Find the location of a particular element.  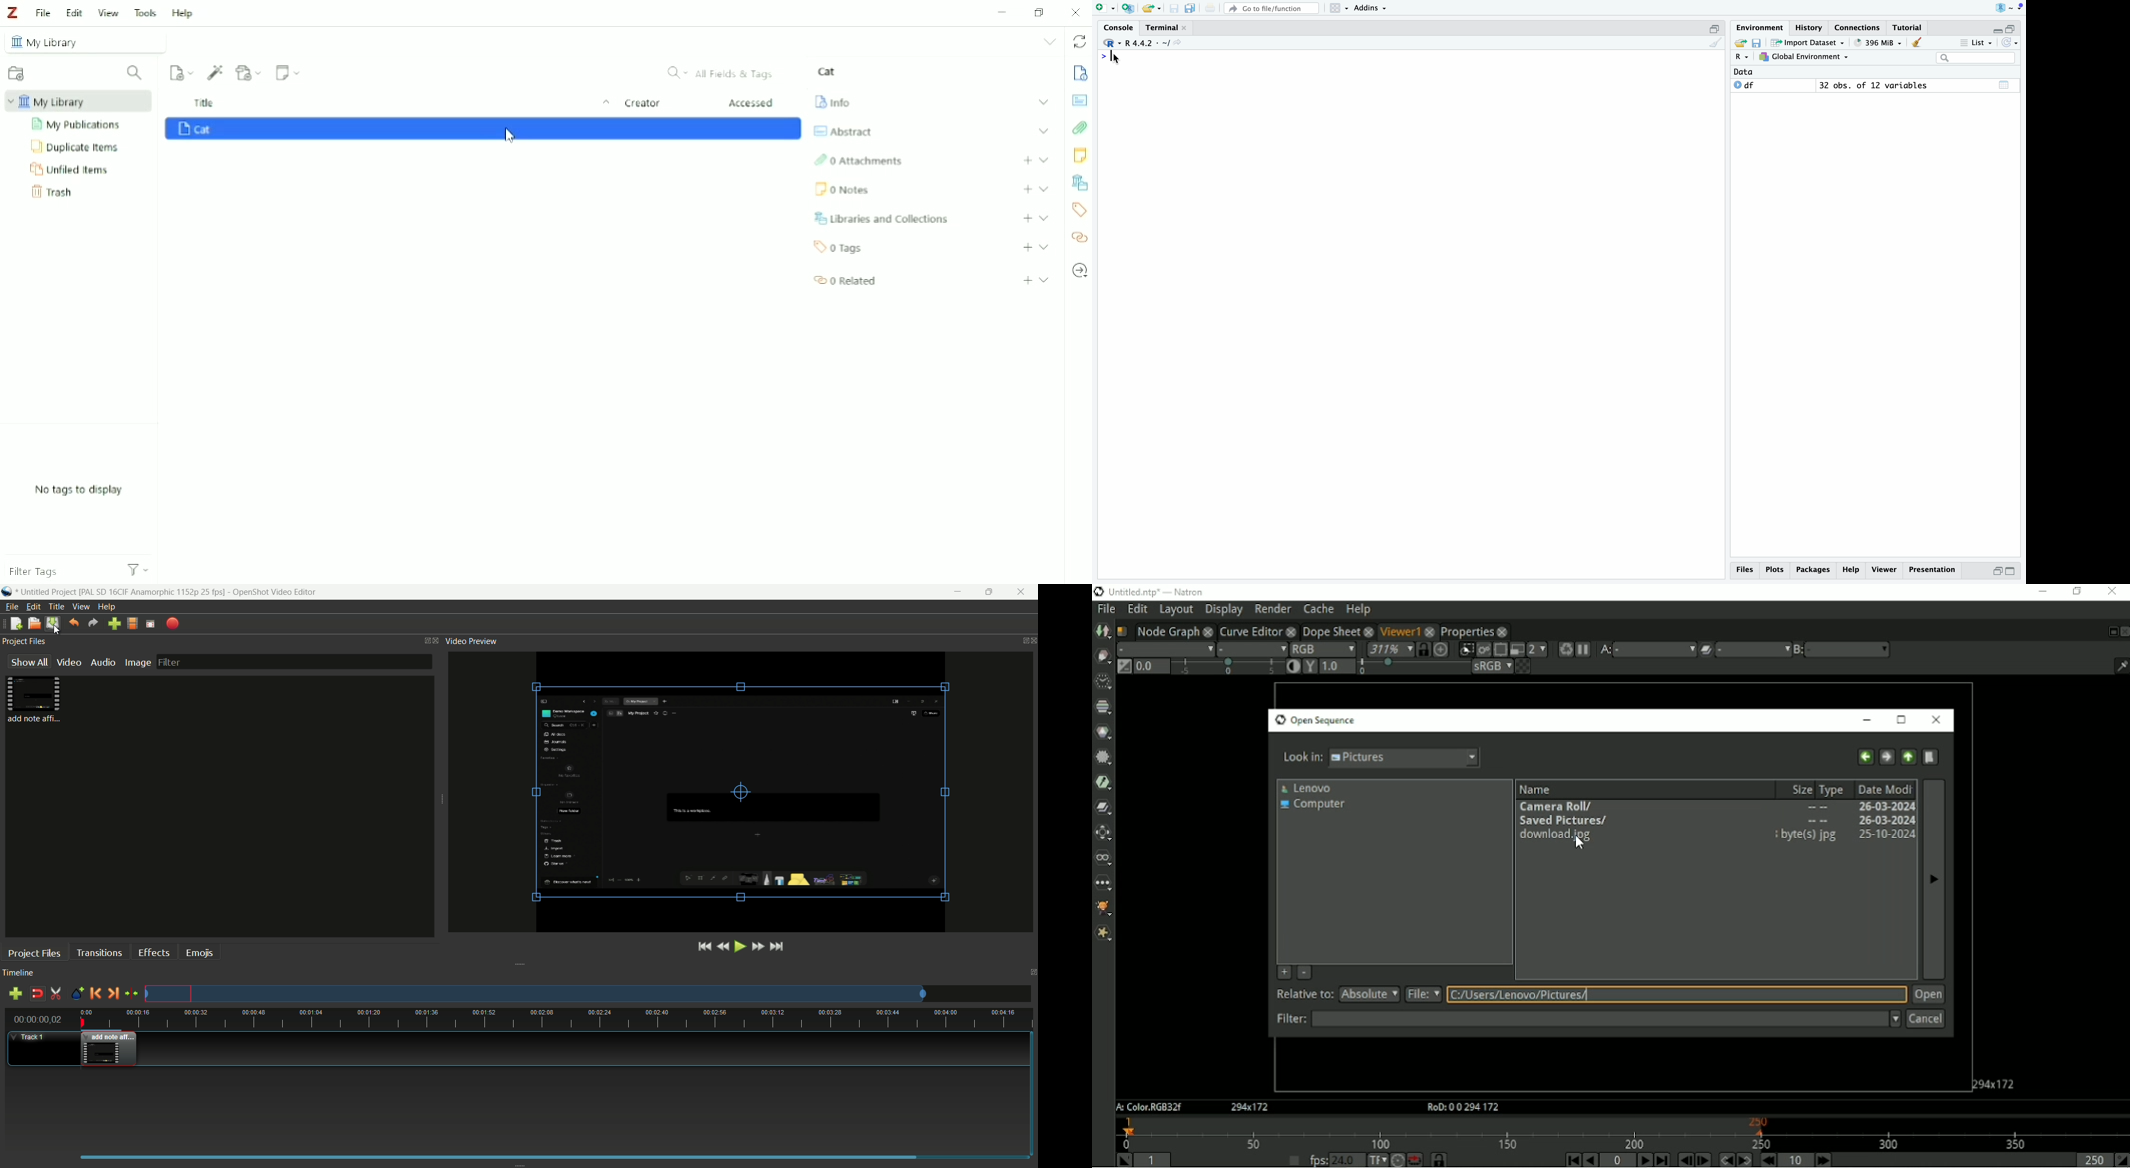

Collapse/expand is located at coordinates (1998, 30).